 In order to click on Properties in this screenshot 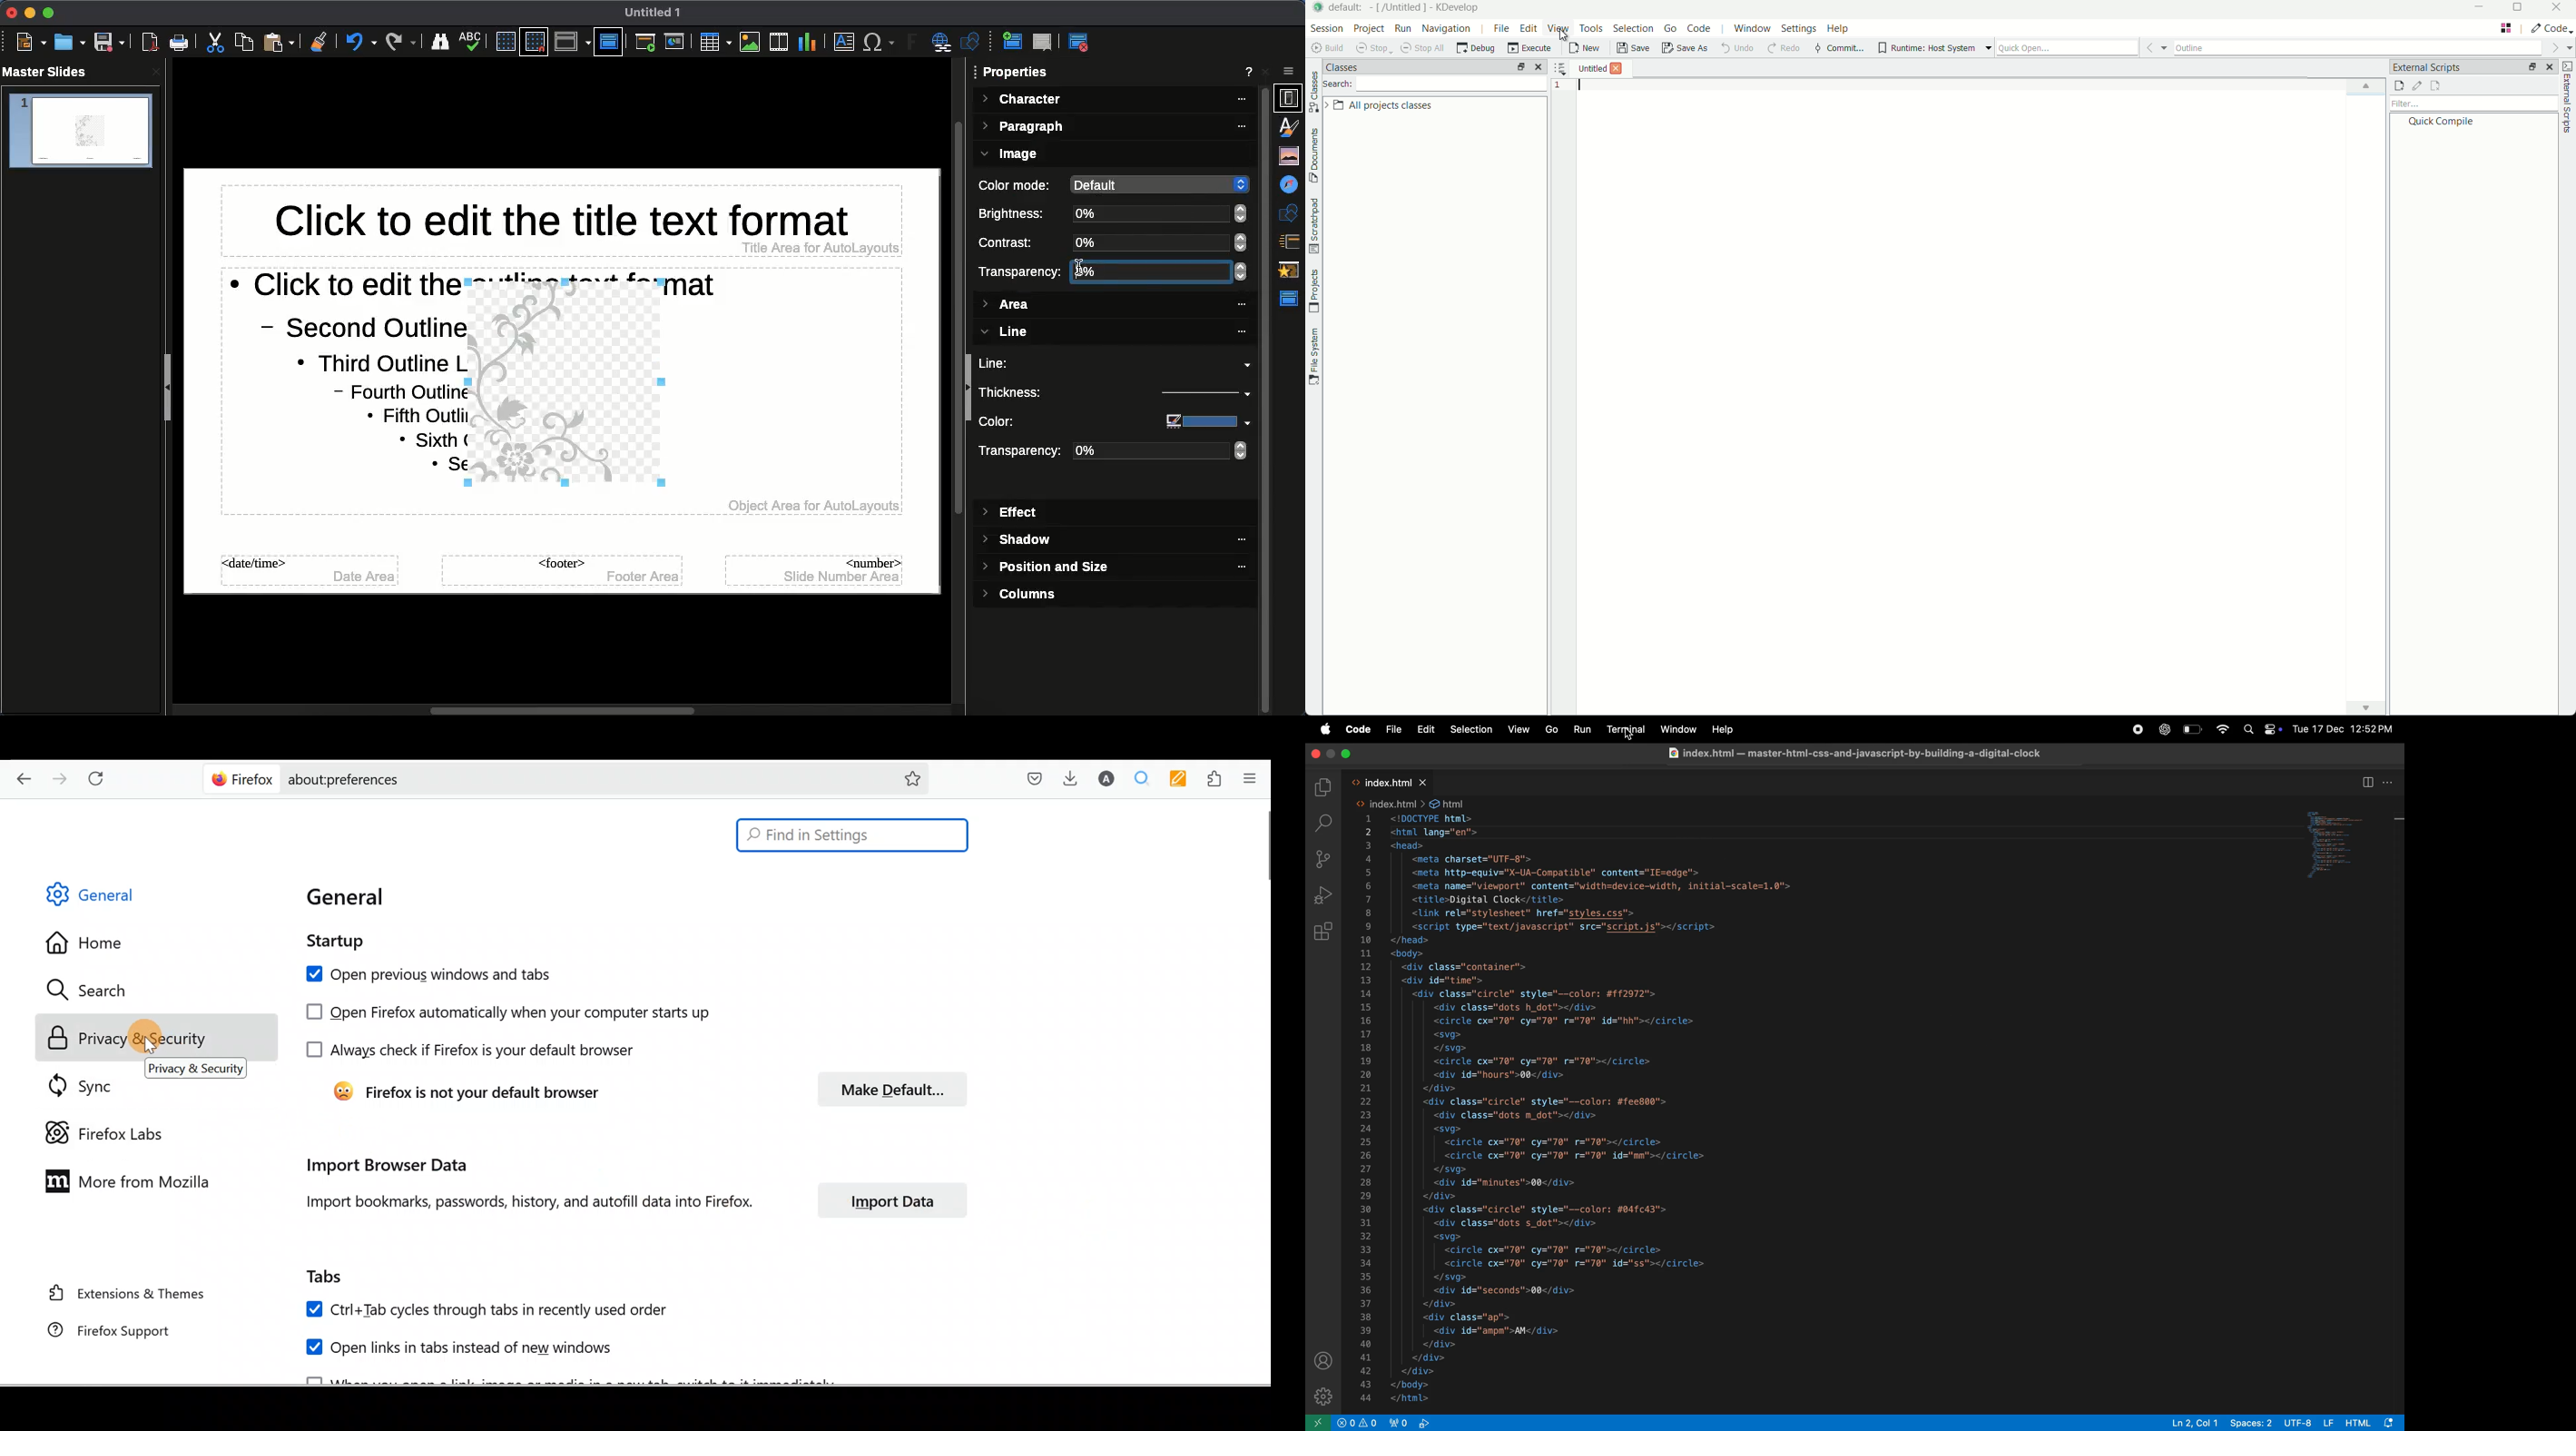, I will do `click(1017, 73)`.